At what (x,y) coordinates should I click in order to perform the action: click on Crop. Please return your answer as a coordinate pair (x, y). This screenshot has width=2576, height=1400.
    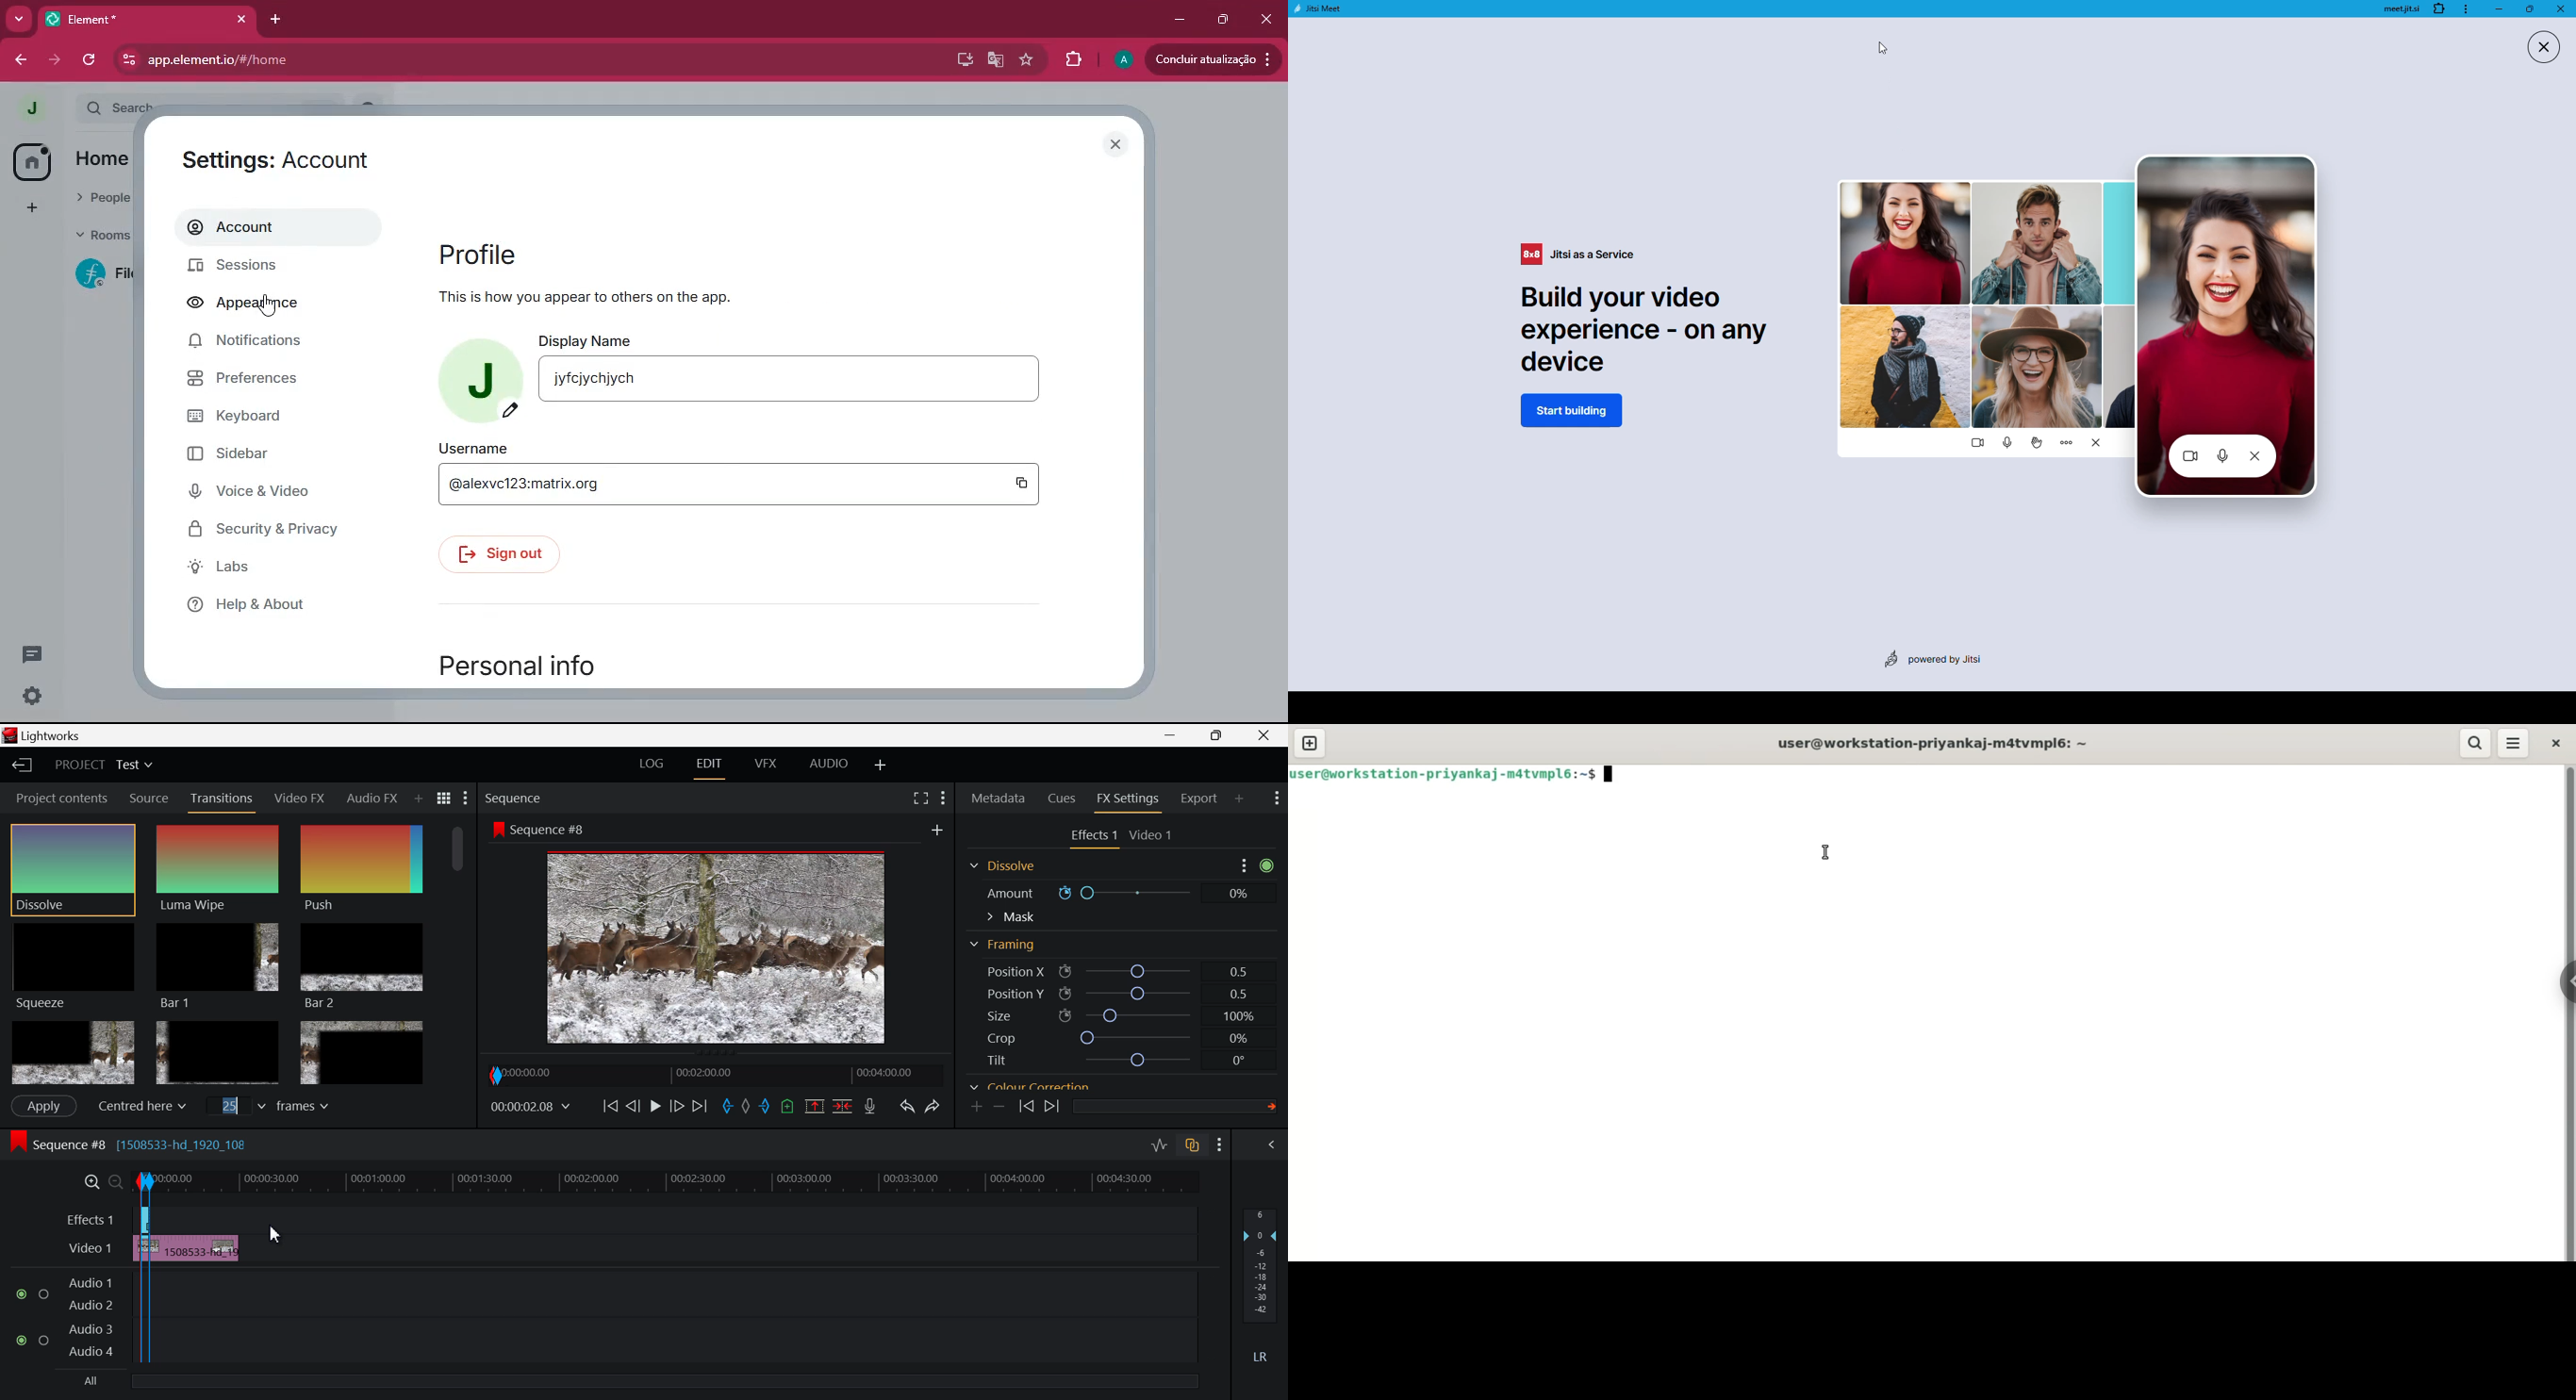
    Looking at the image, I should click on (1108, 959).